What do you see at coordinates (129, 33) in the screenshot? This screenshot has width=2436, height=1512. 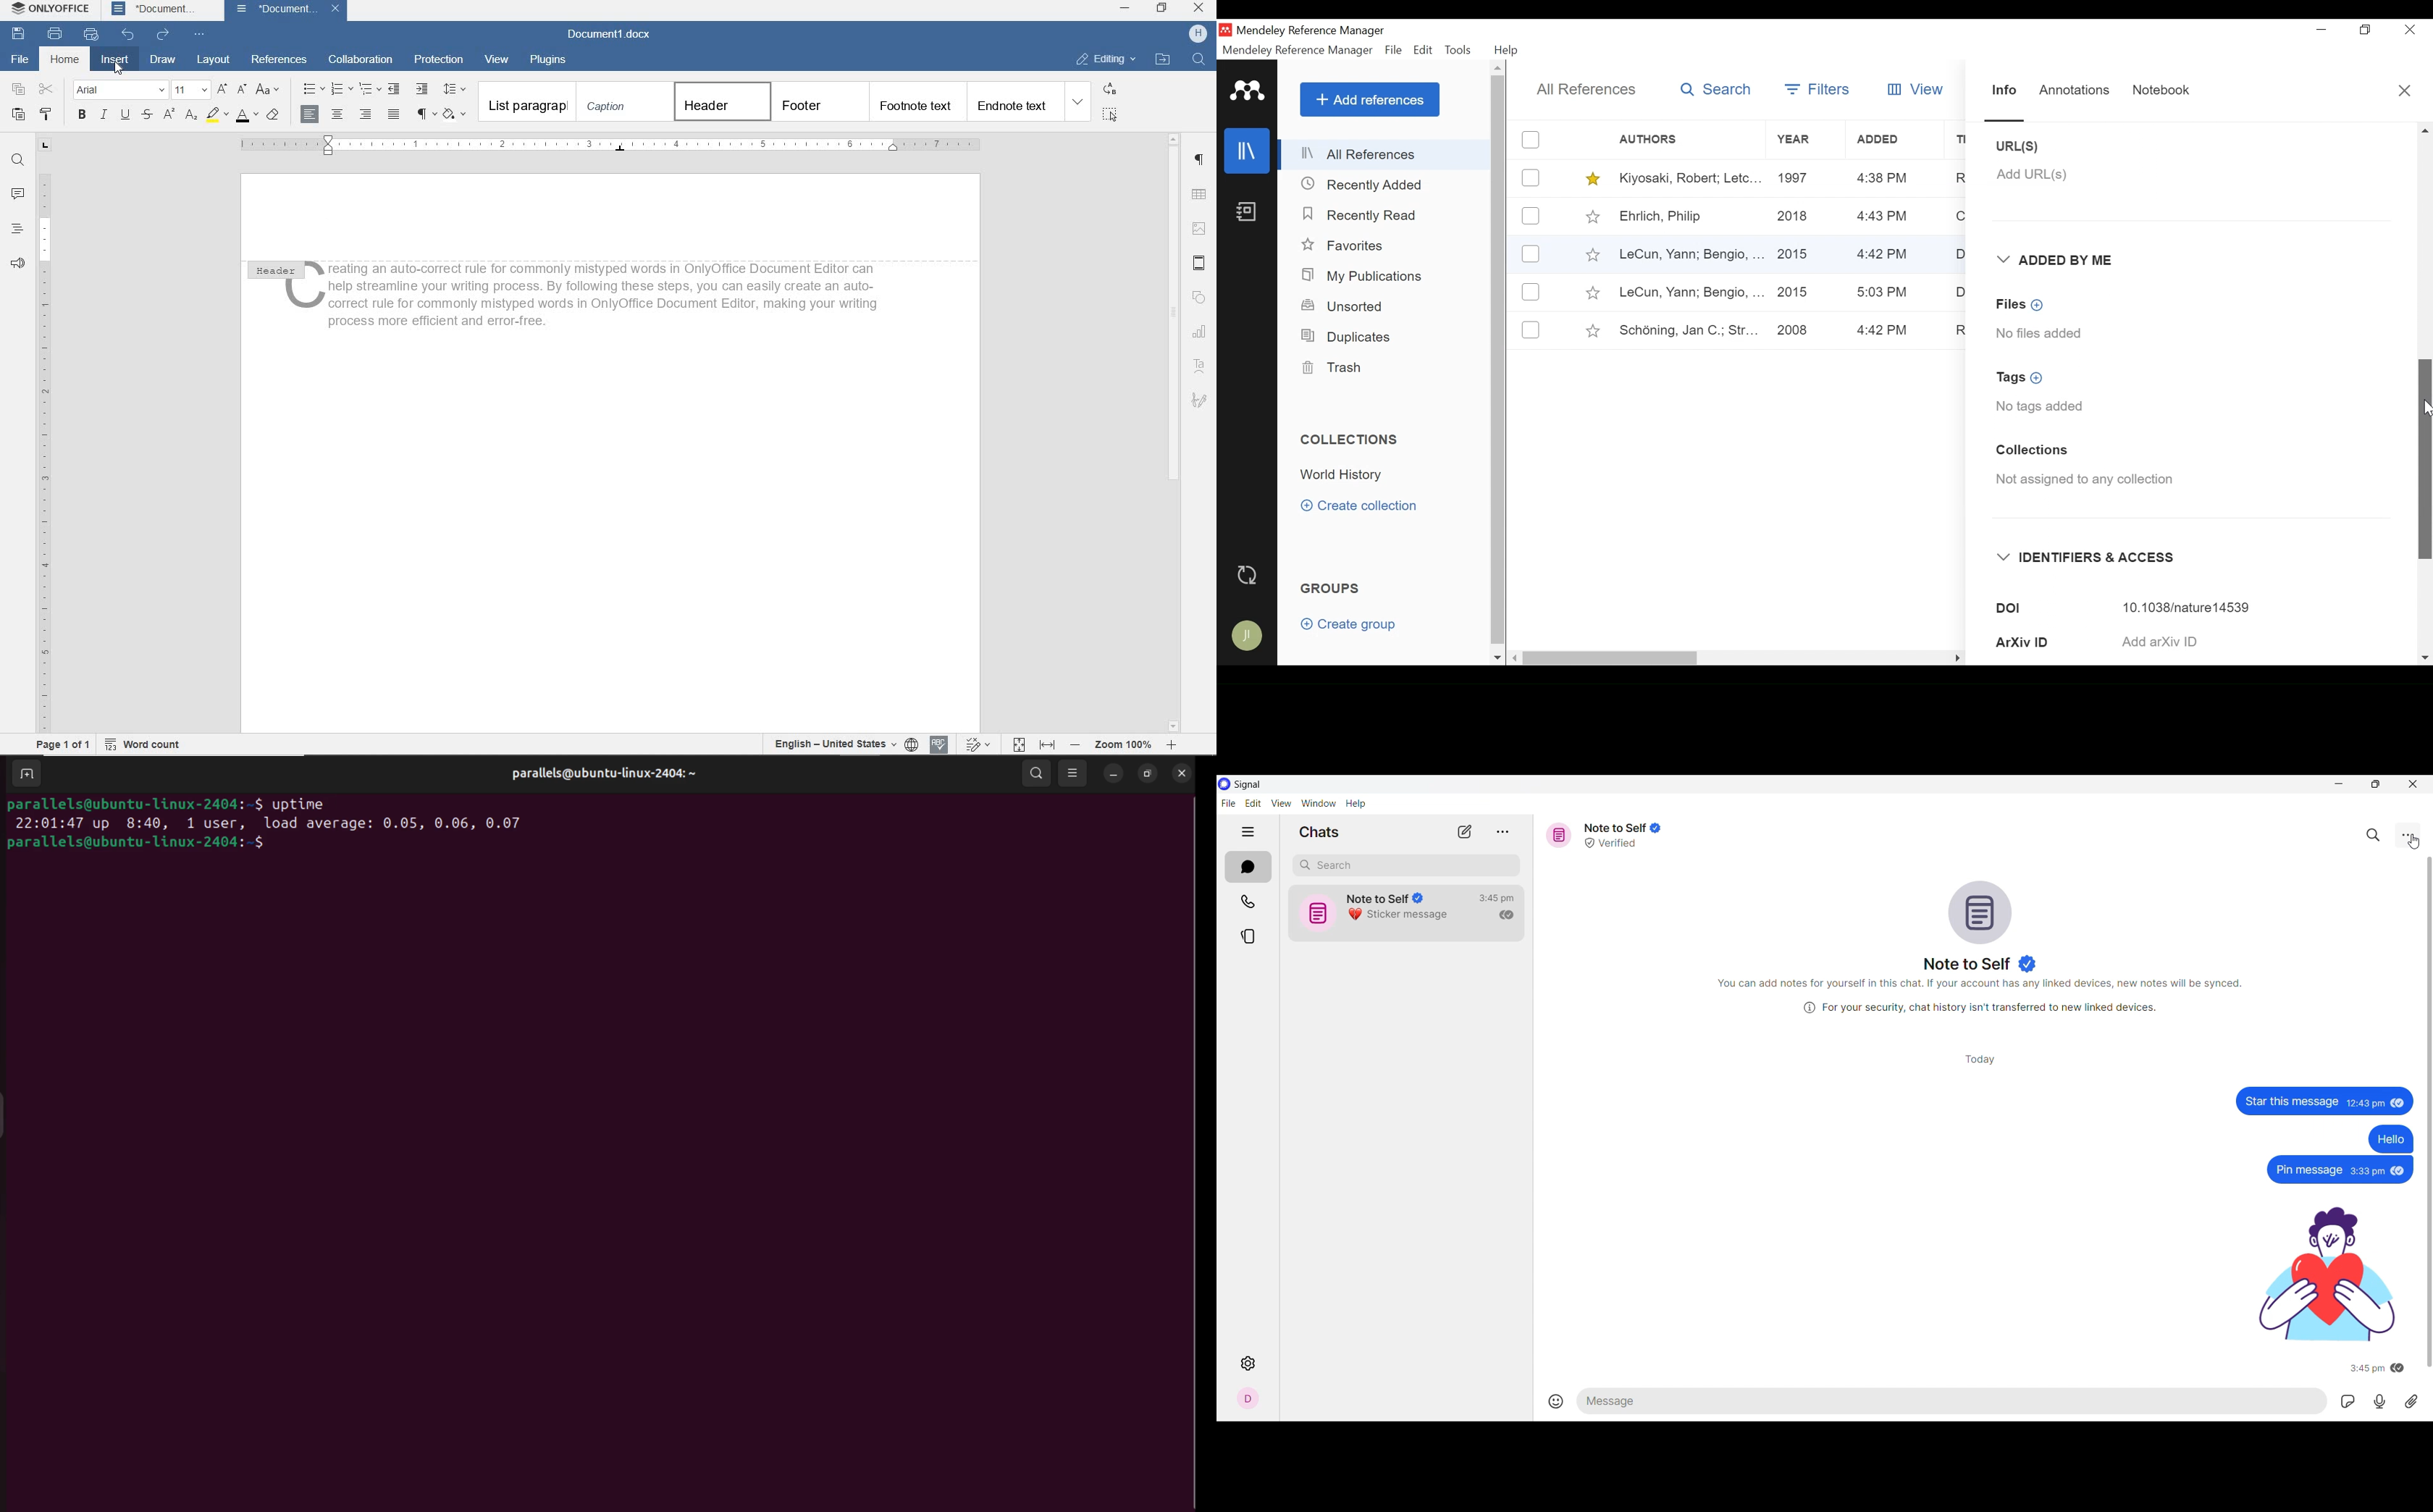 I see `UNDO` at bounding box center [129, 33].